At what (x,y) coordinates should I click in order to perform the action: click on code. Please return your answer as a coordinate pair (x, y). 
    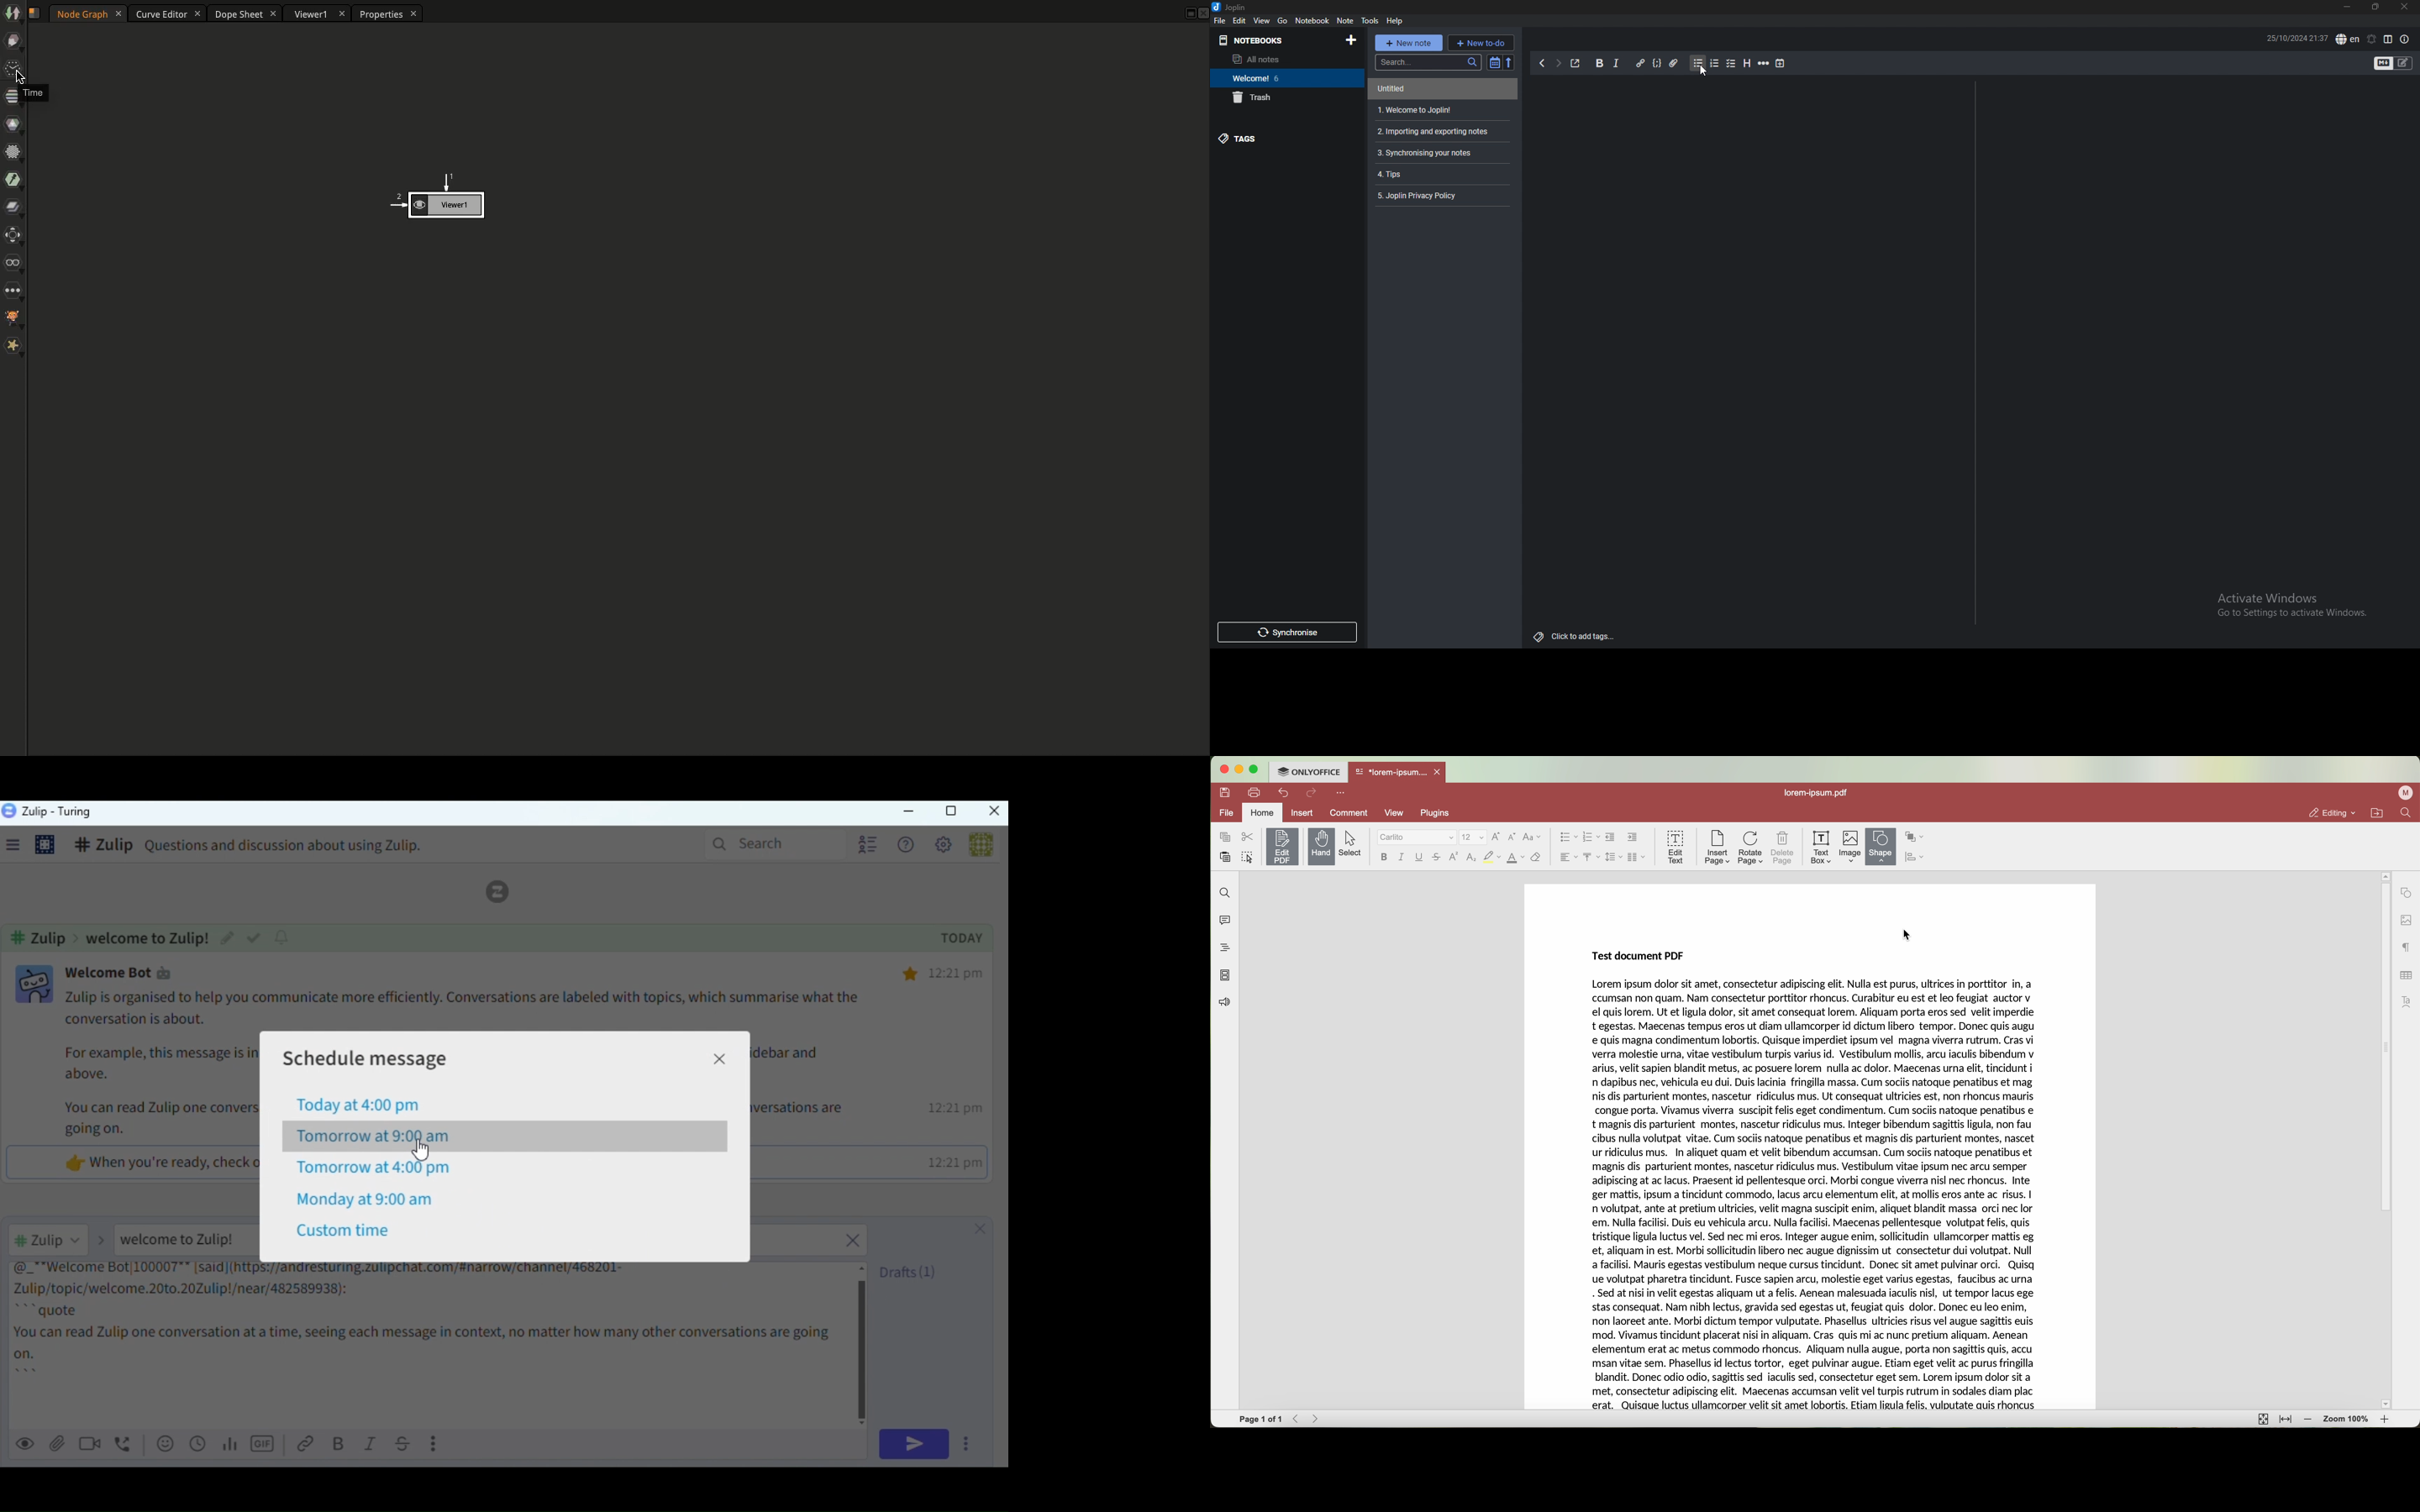
    Looking at the image, I should click on (1655, 64).